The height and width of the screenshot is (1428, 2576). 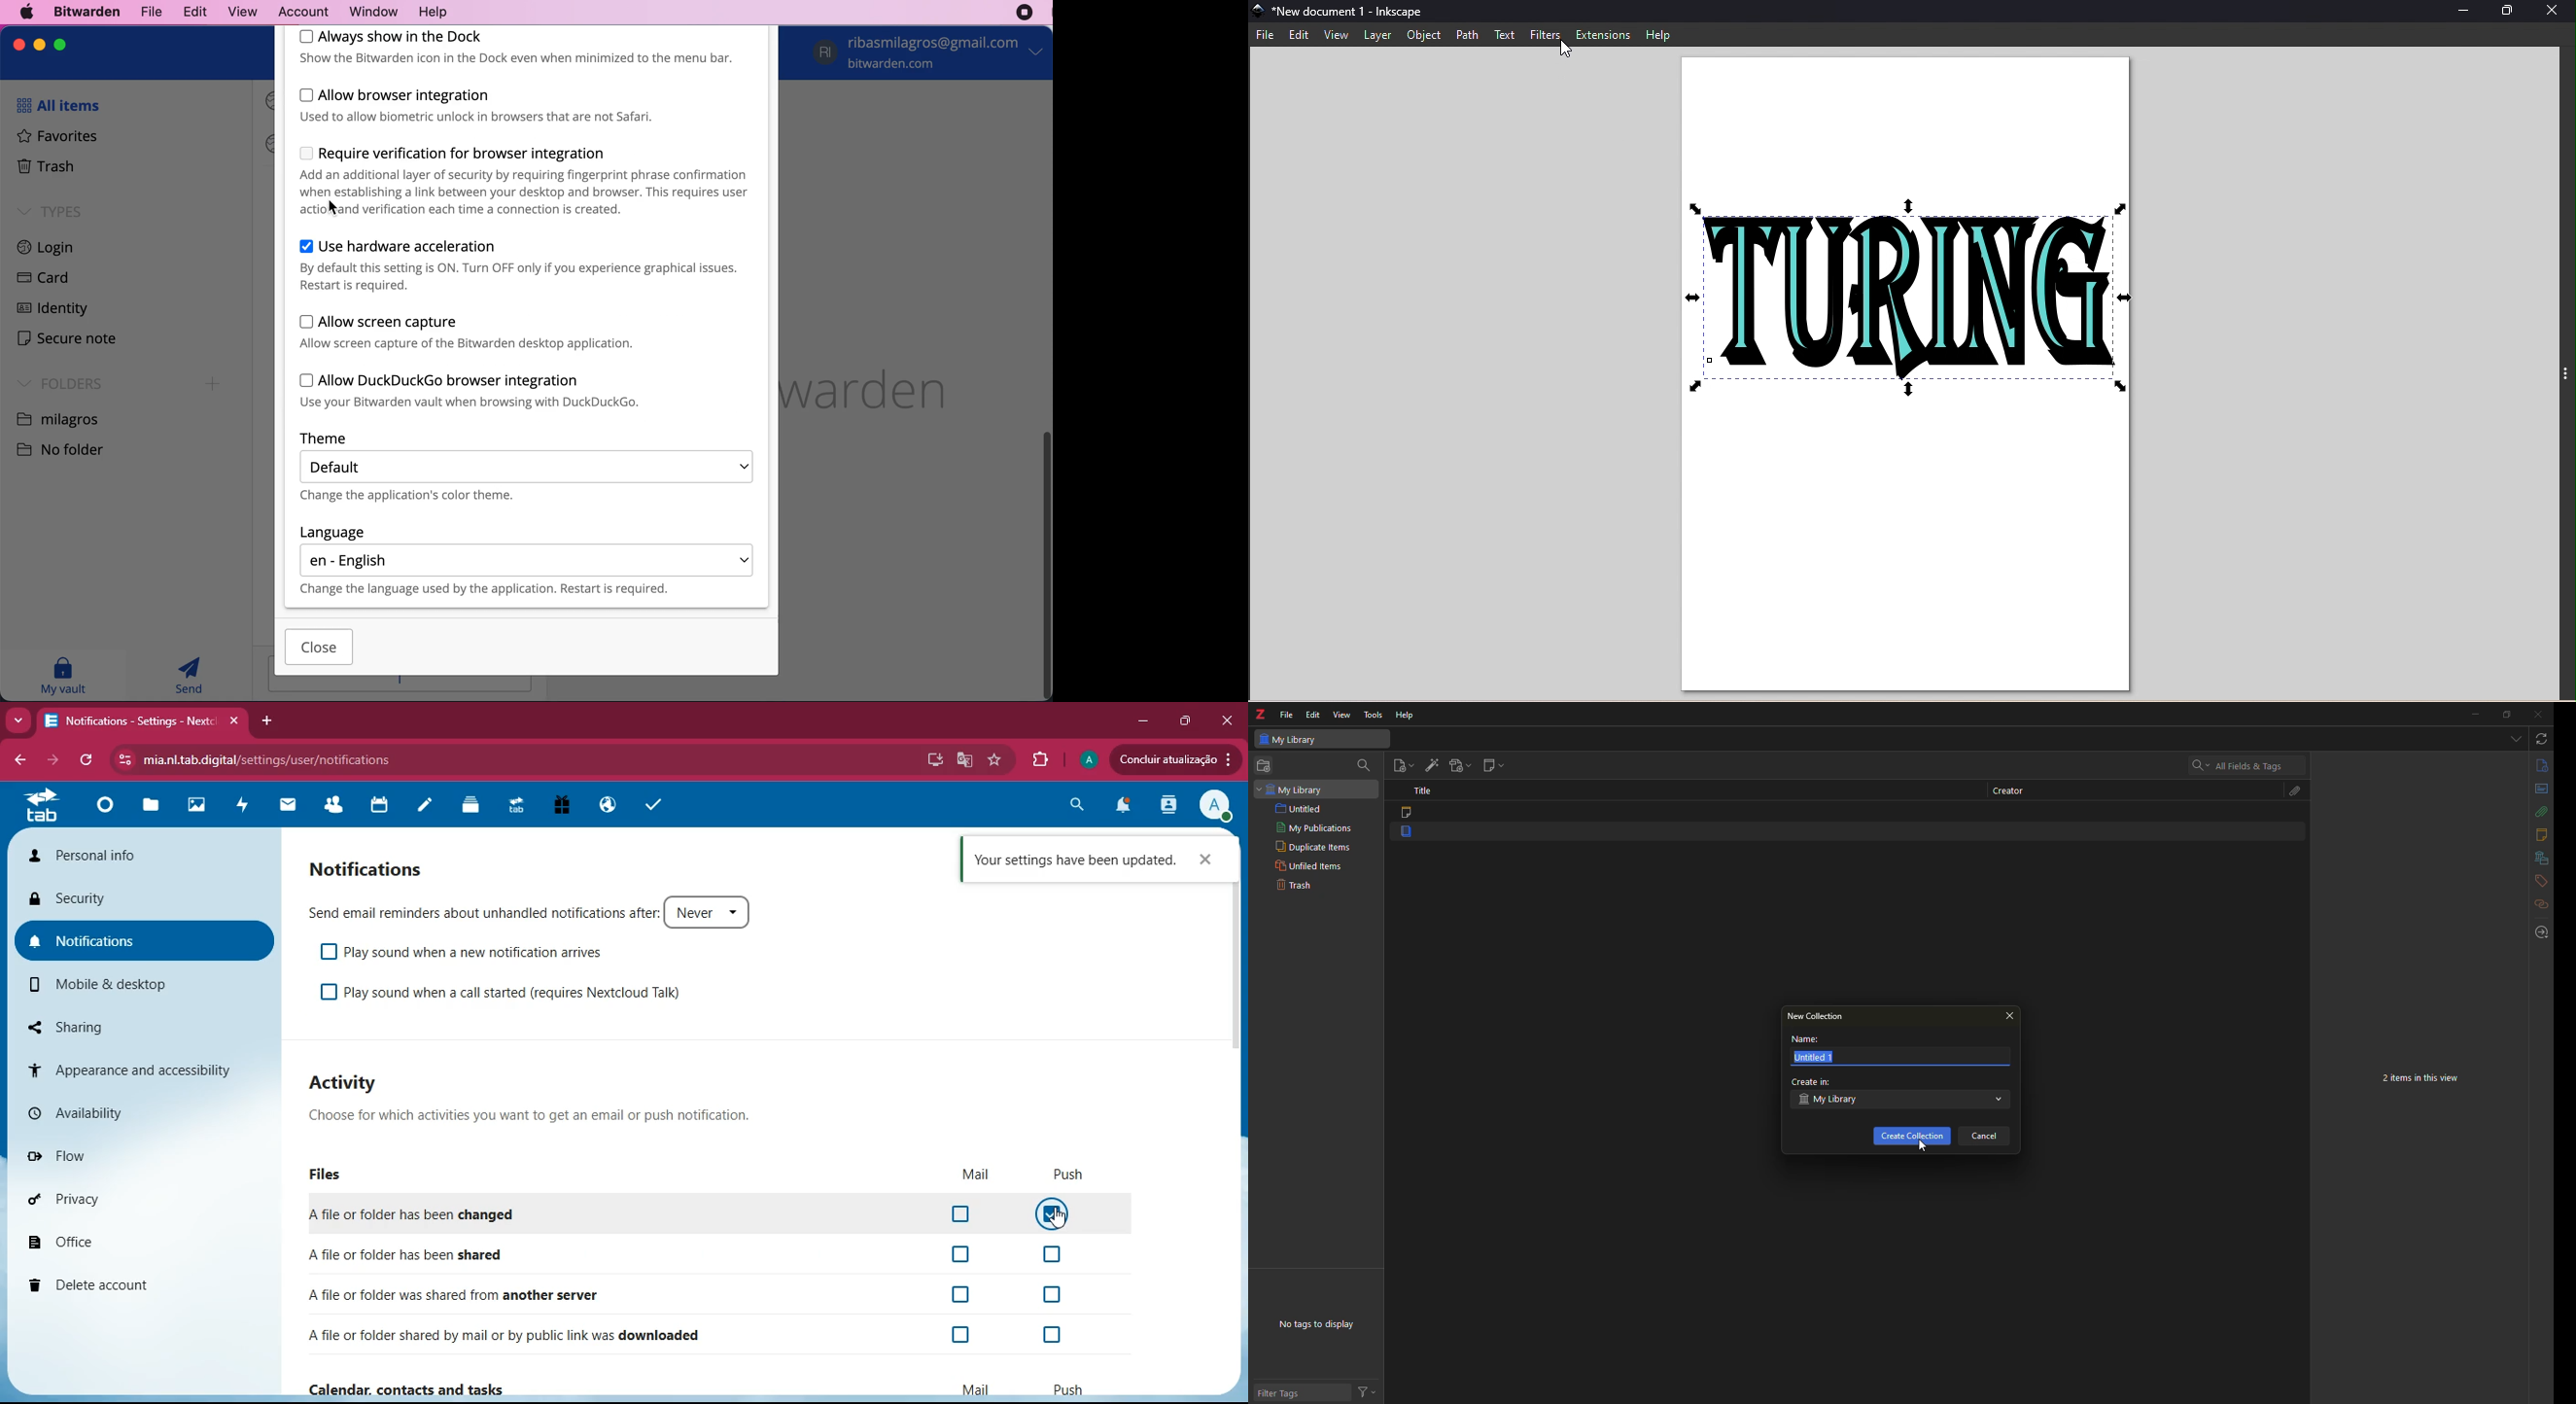 I want to click on delete , so click(x=133, y=1281).